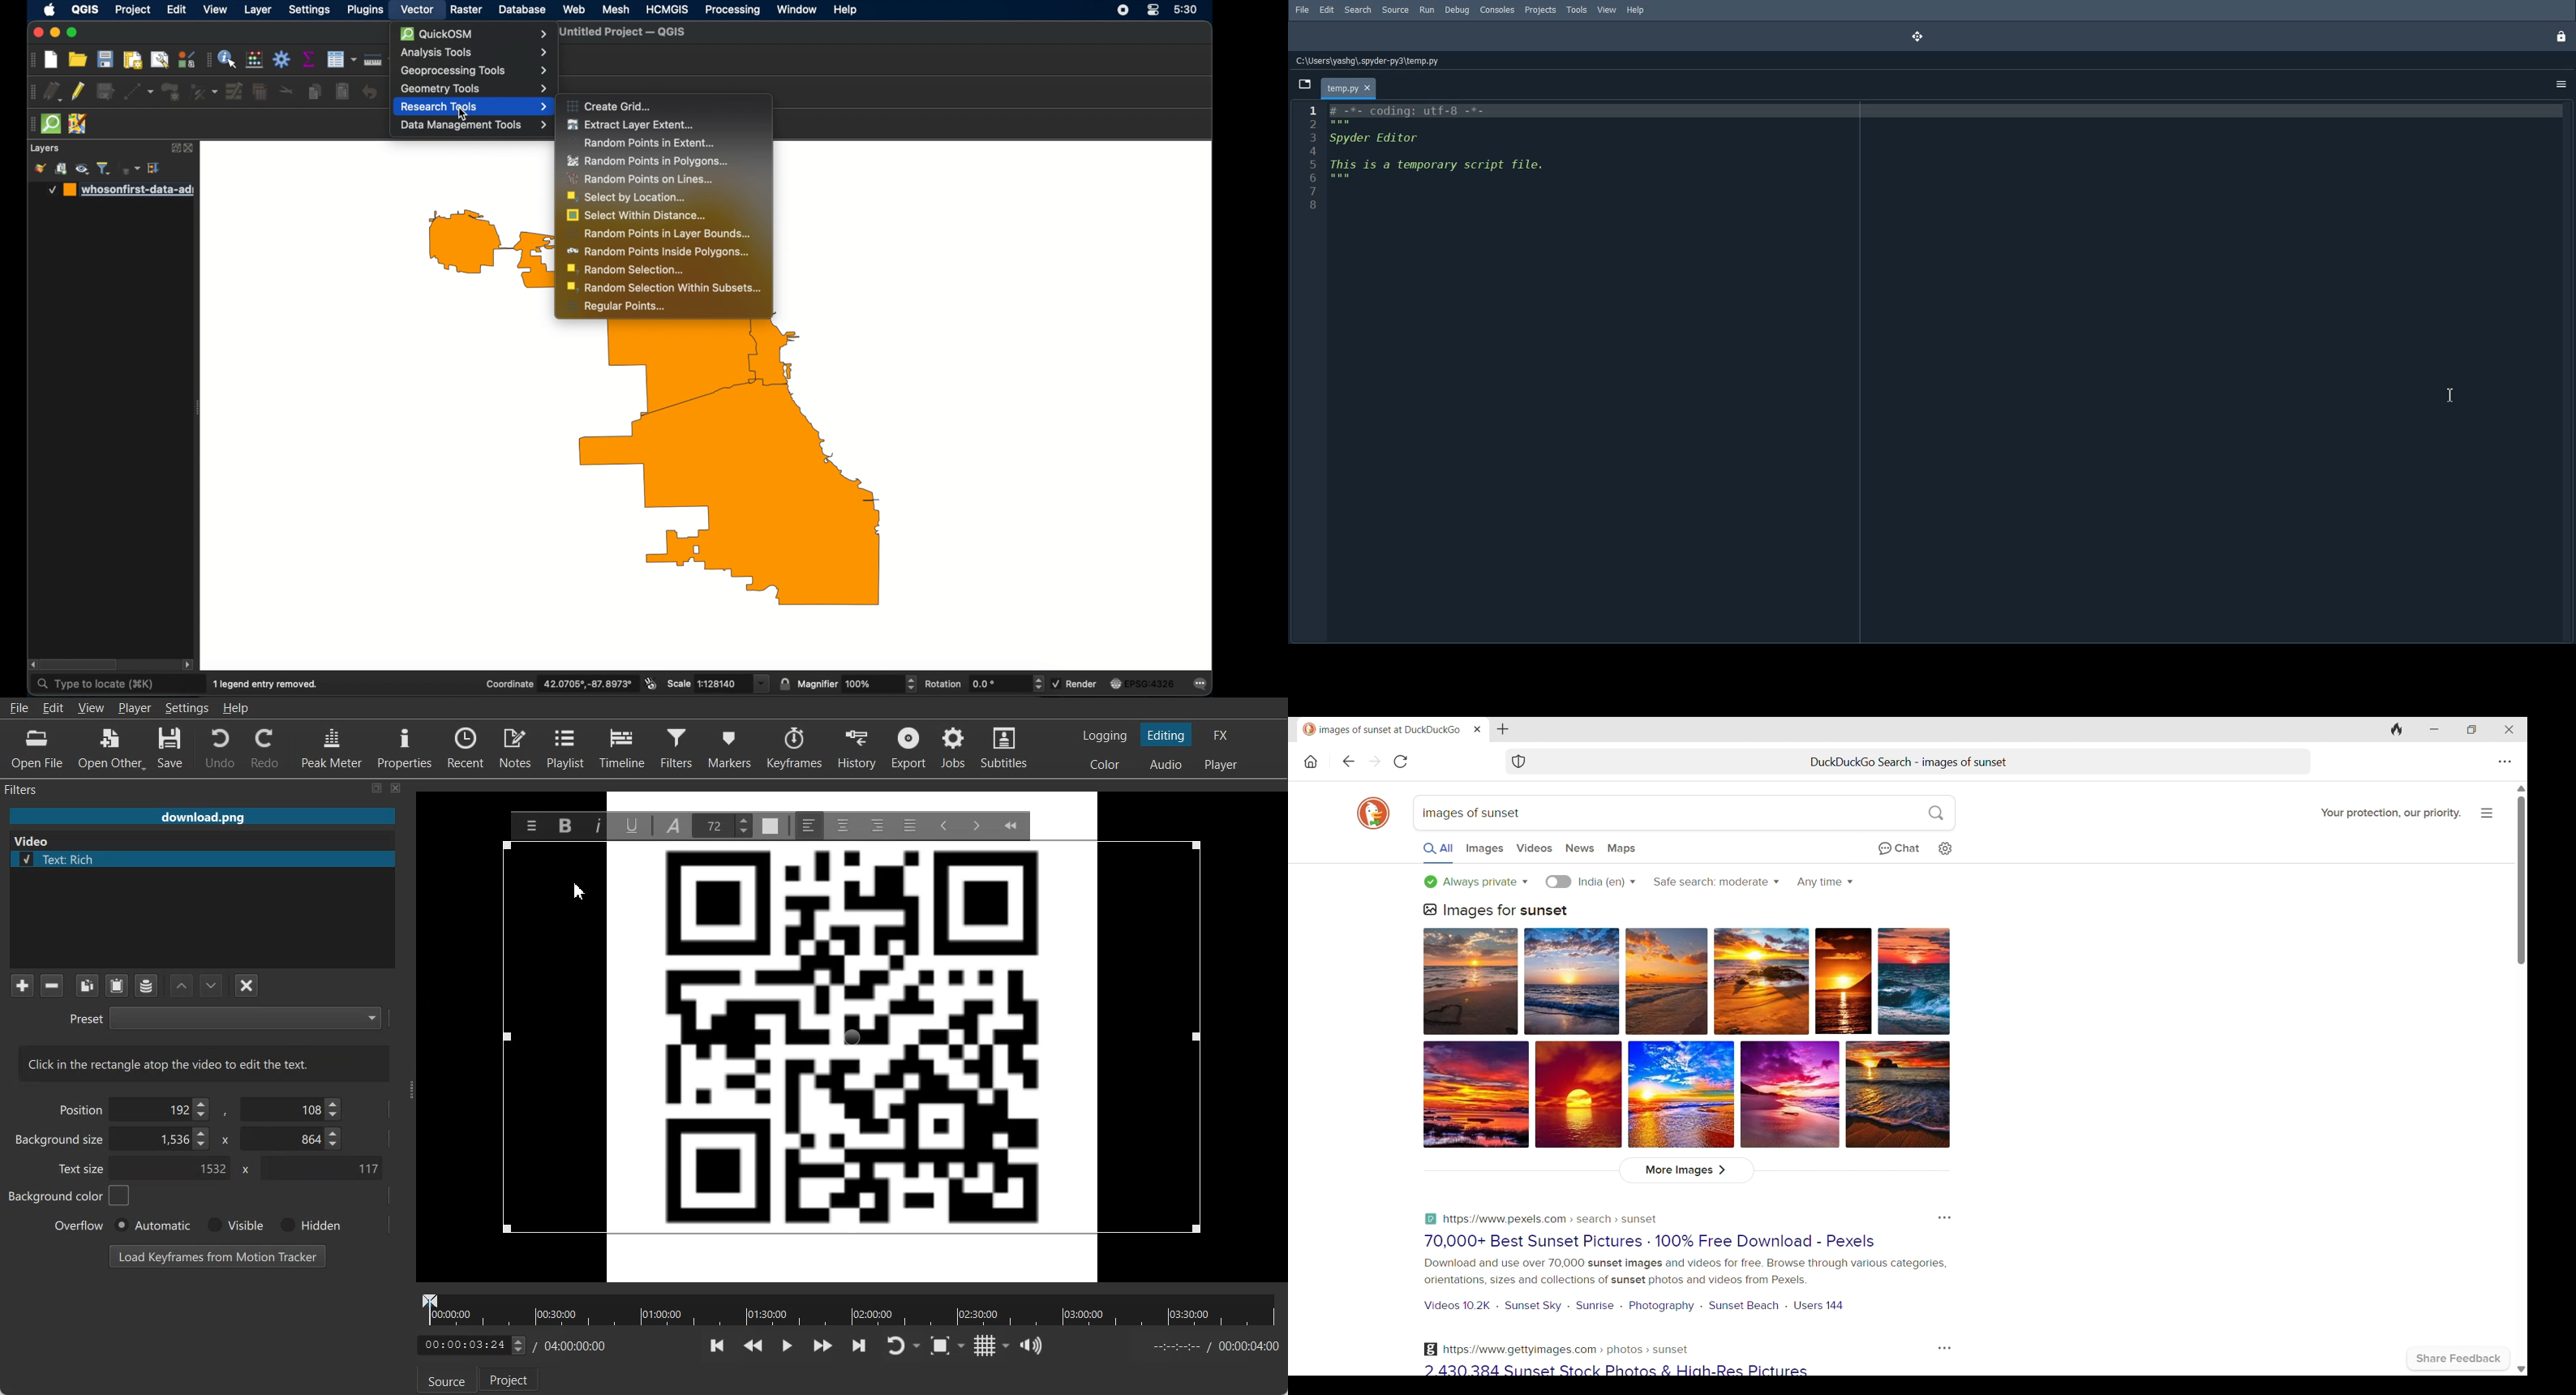 The image size is (2576, 1400). What do you see at coordinates (857, 684) in the screenshot?
I see `magnifier` at bounding box center [857, 684].